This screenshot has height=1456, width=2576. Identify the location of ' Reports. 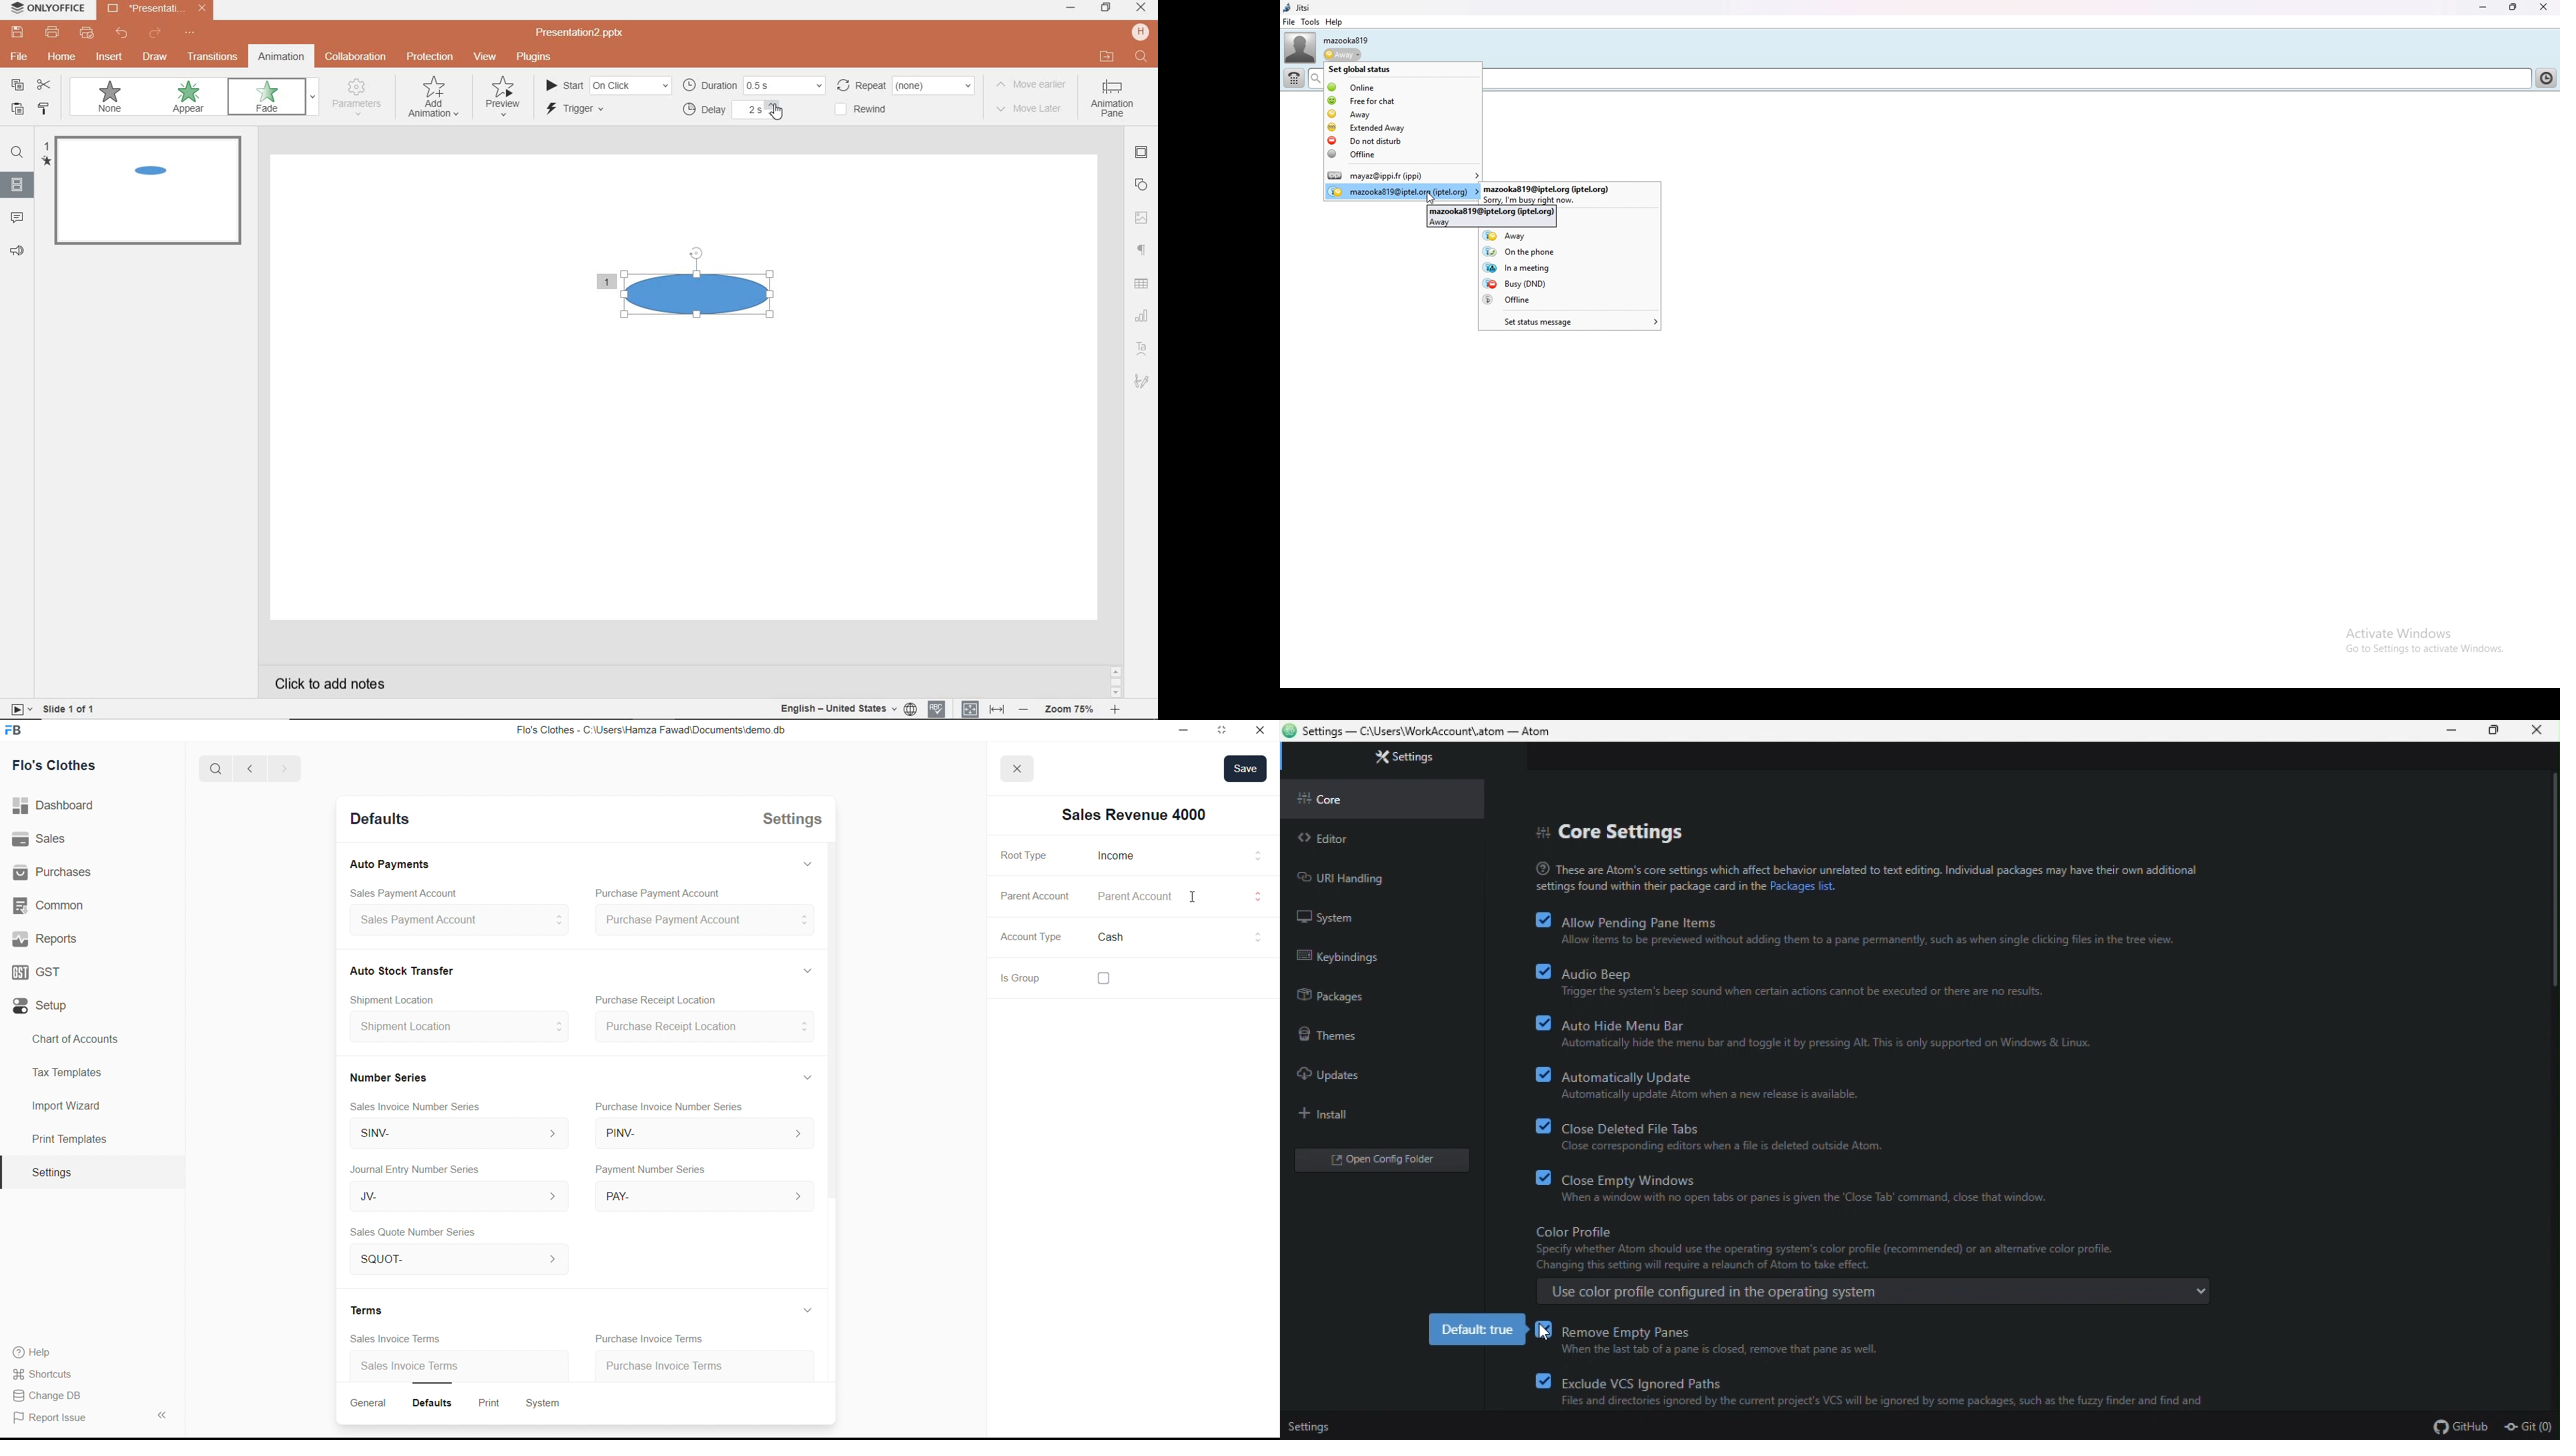
(47, 938).